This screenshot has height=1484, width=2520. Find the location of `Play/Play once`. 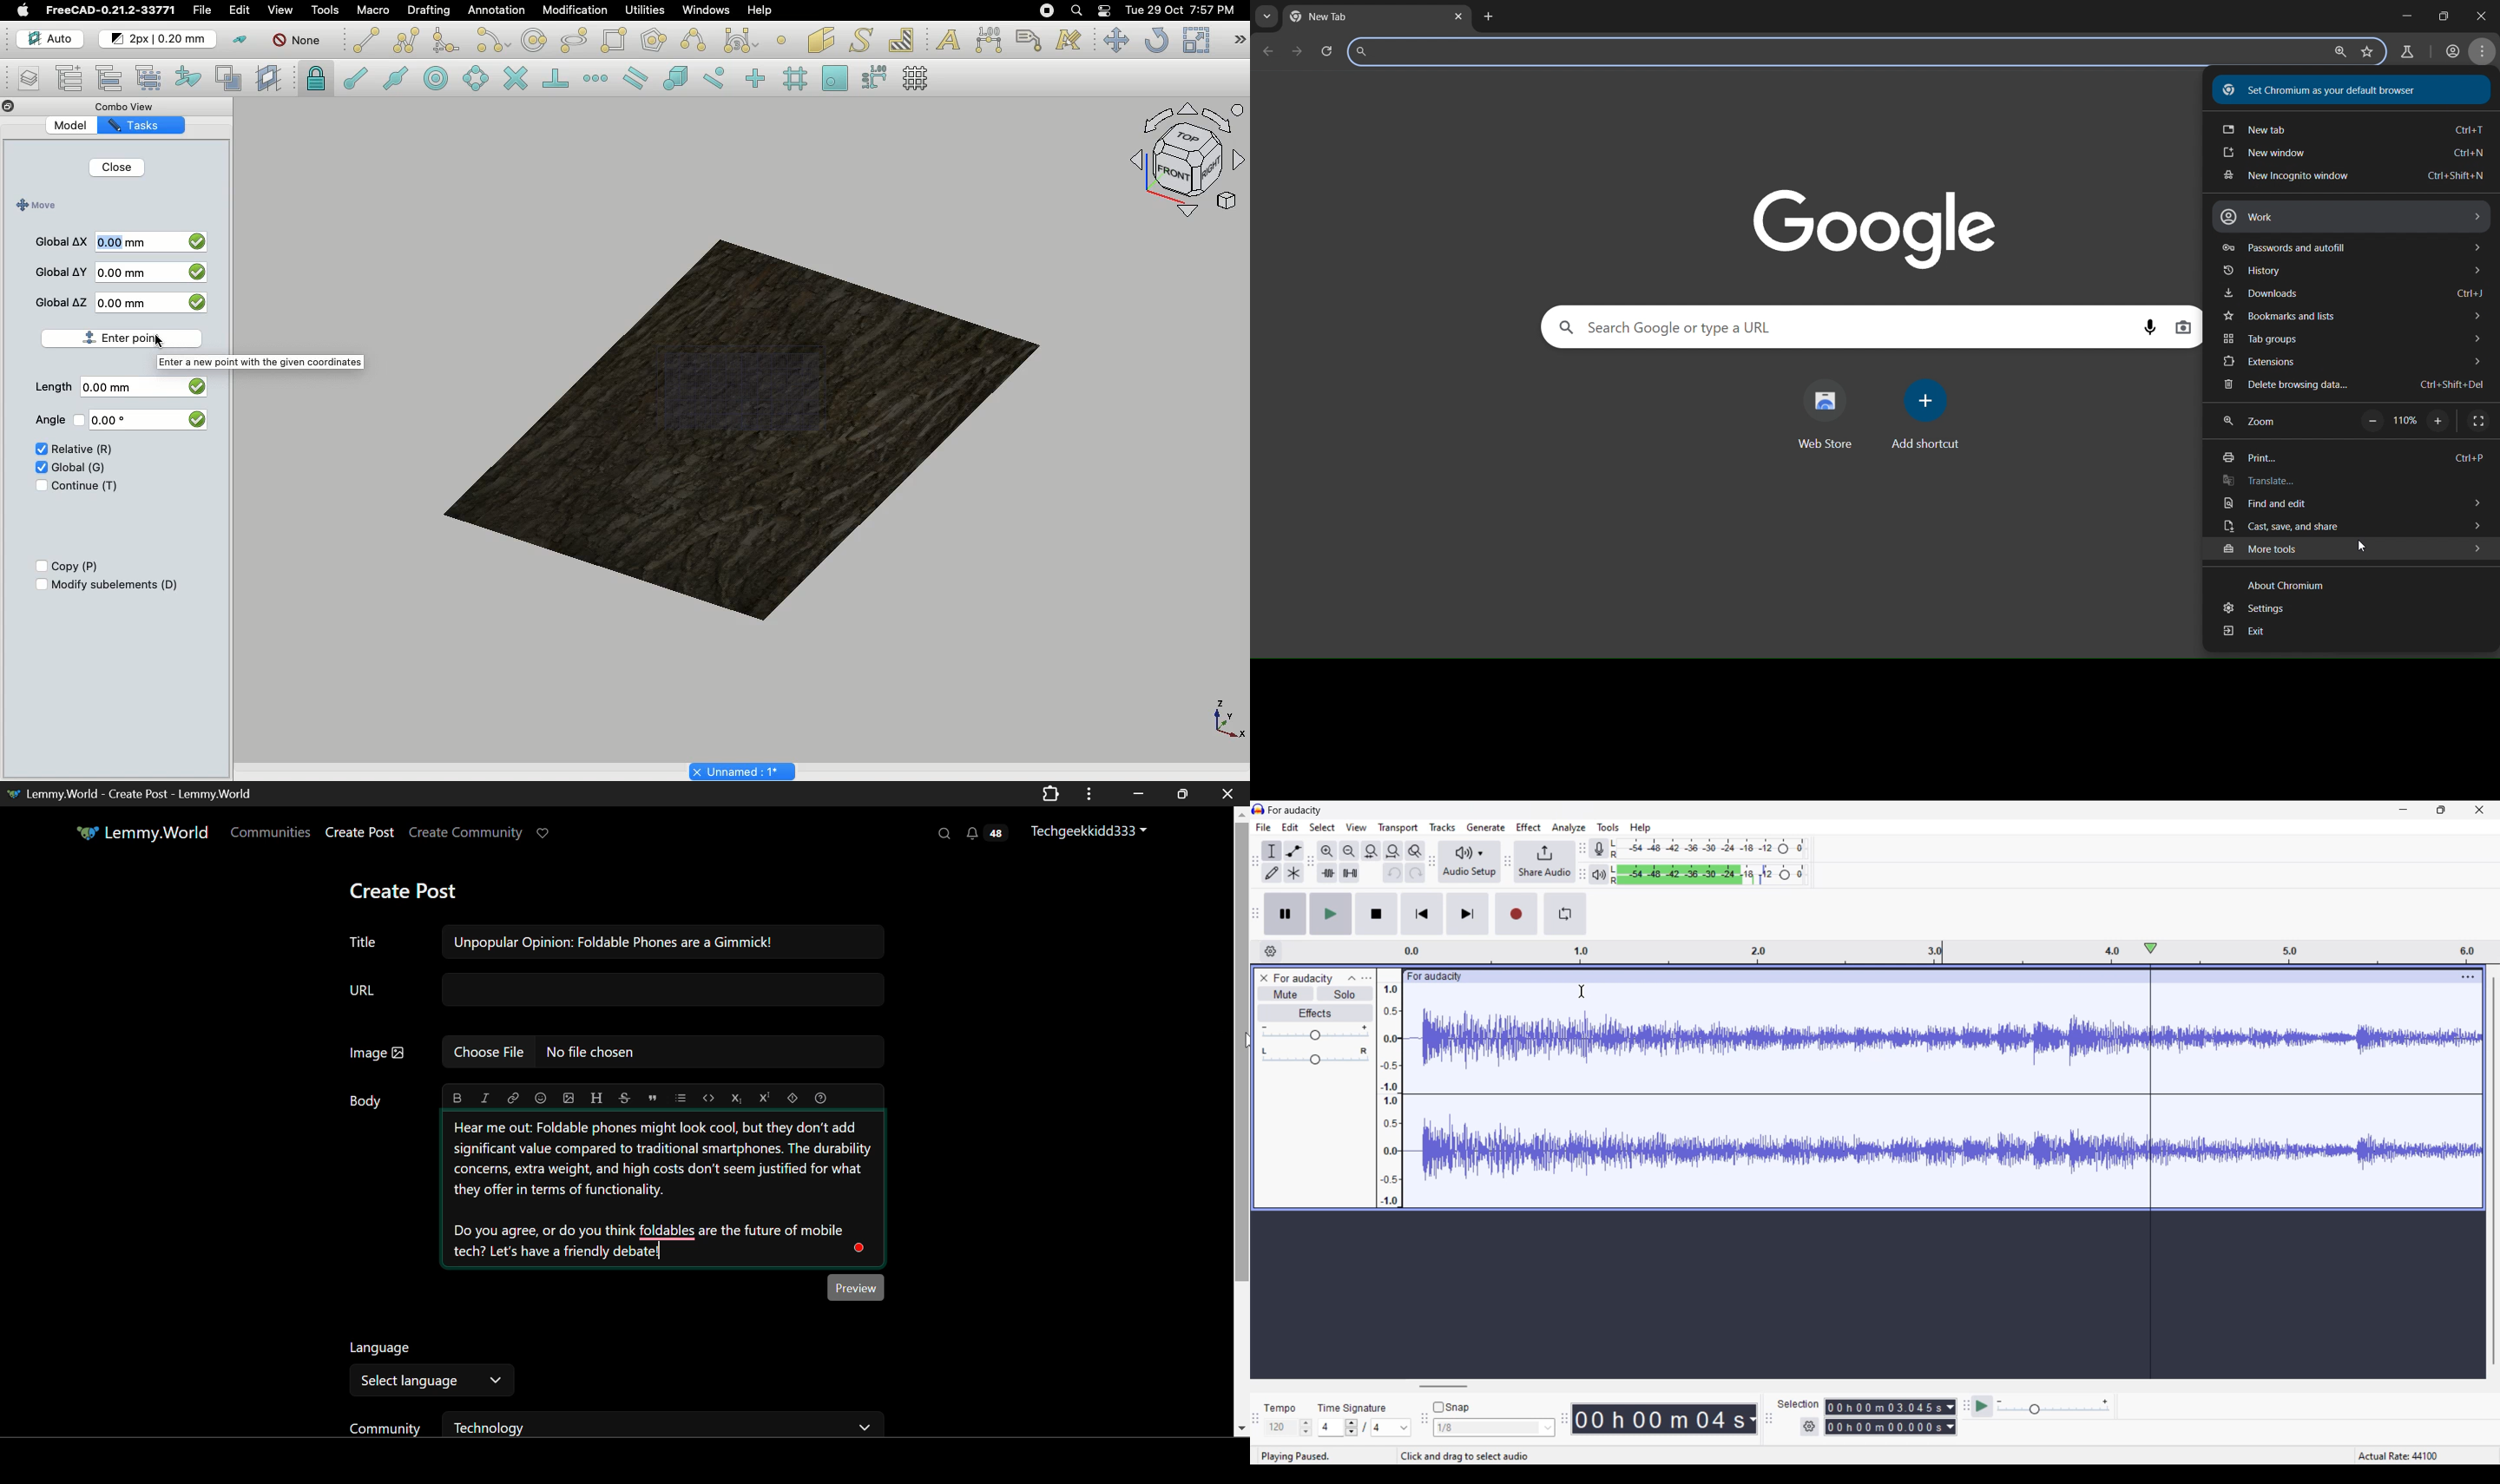

Play/Play once is located at coordinates (1330, 914).